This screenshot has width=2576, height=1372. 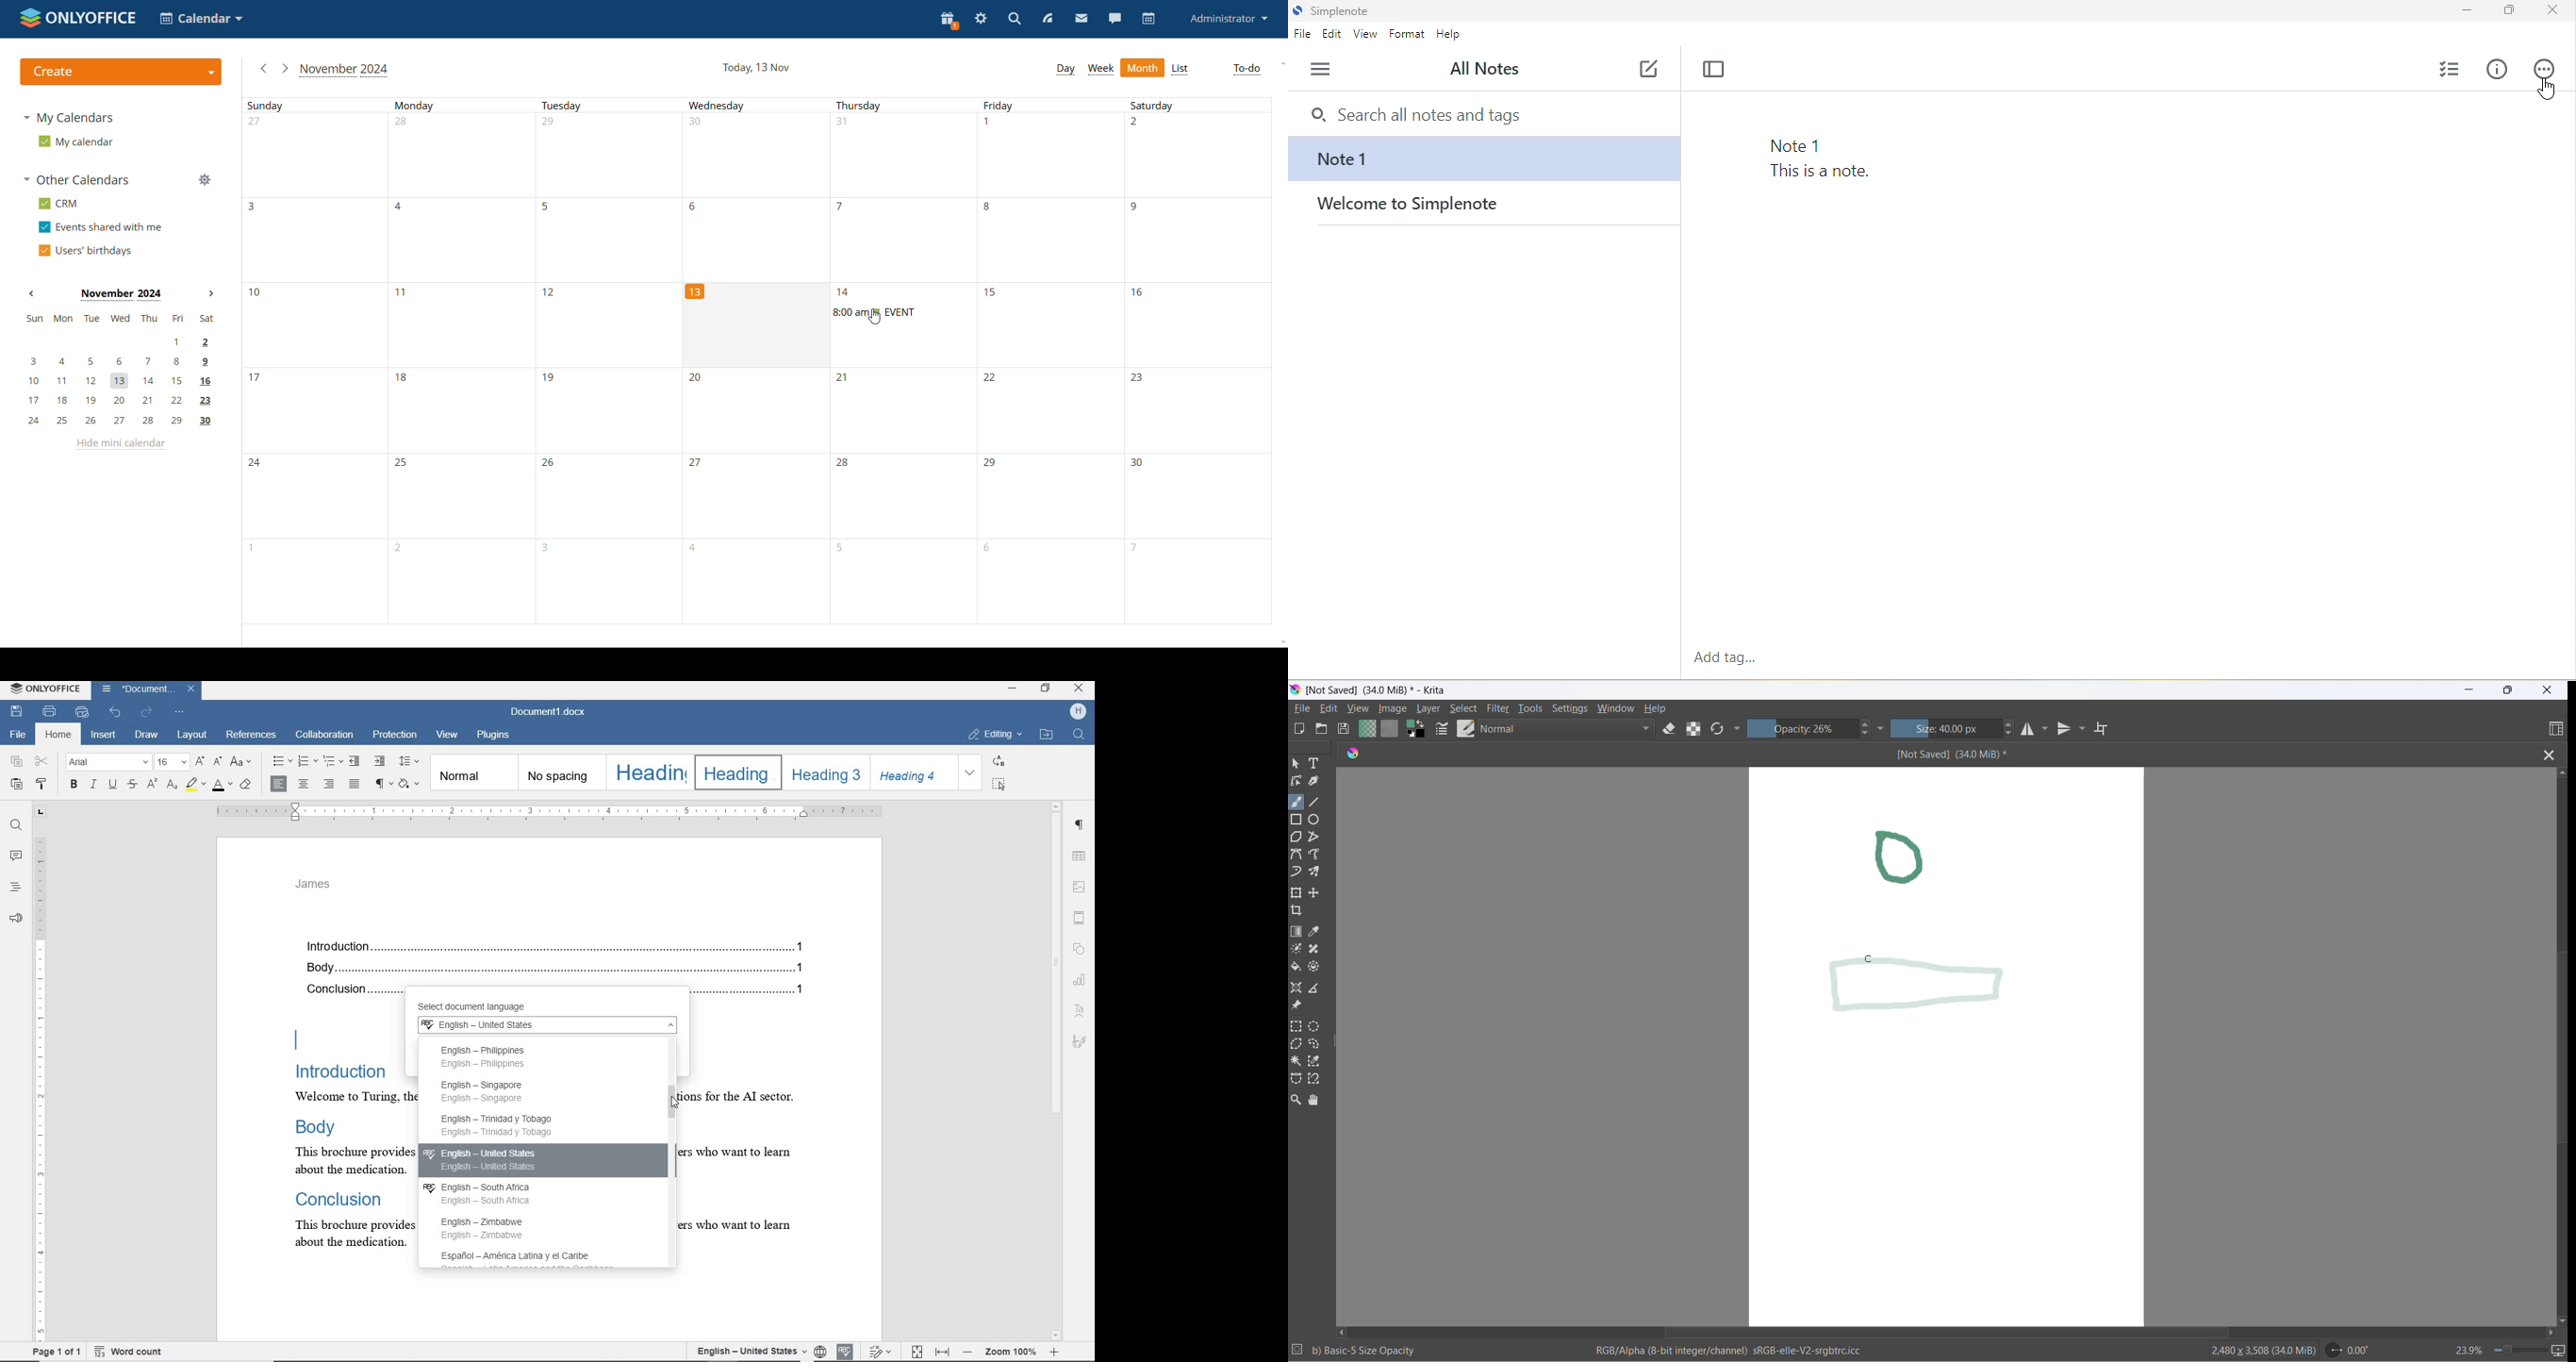 What do you see at coordinates (1301, 913) in the screenshot?
I see `crop an image to an area` at bounding box center [1301, 913].